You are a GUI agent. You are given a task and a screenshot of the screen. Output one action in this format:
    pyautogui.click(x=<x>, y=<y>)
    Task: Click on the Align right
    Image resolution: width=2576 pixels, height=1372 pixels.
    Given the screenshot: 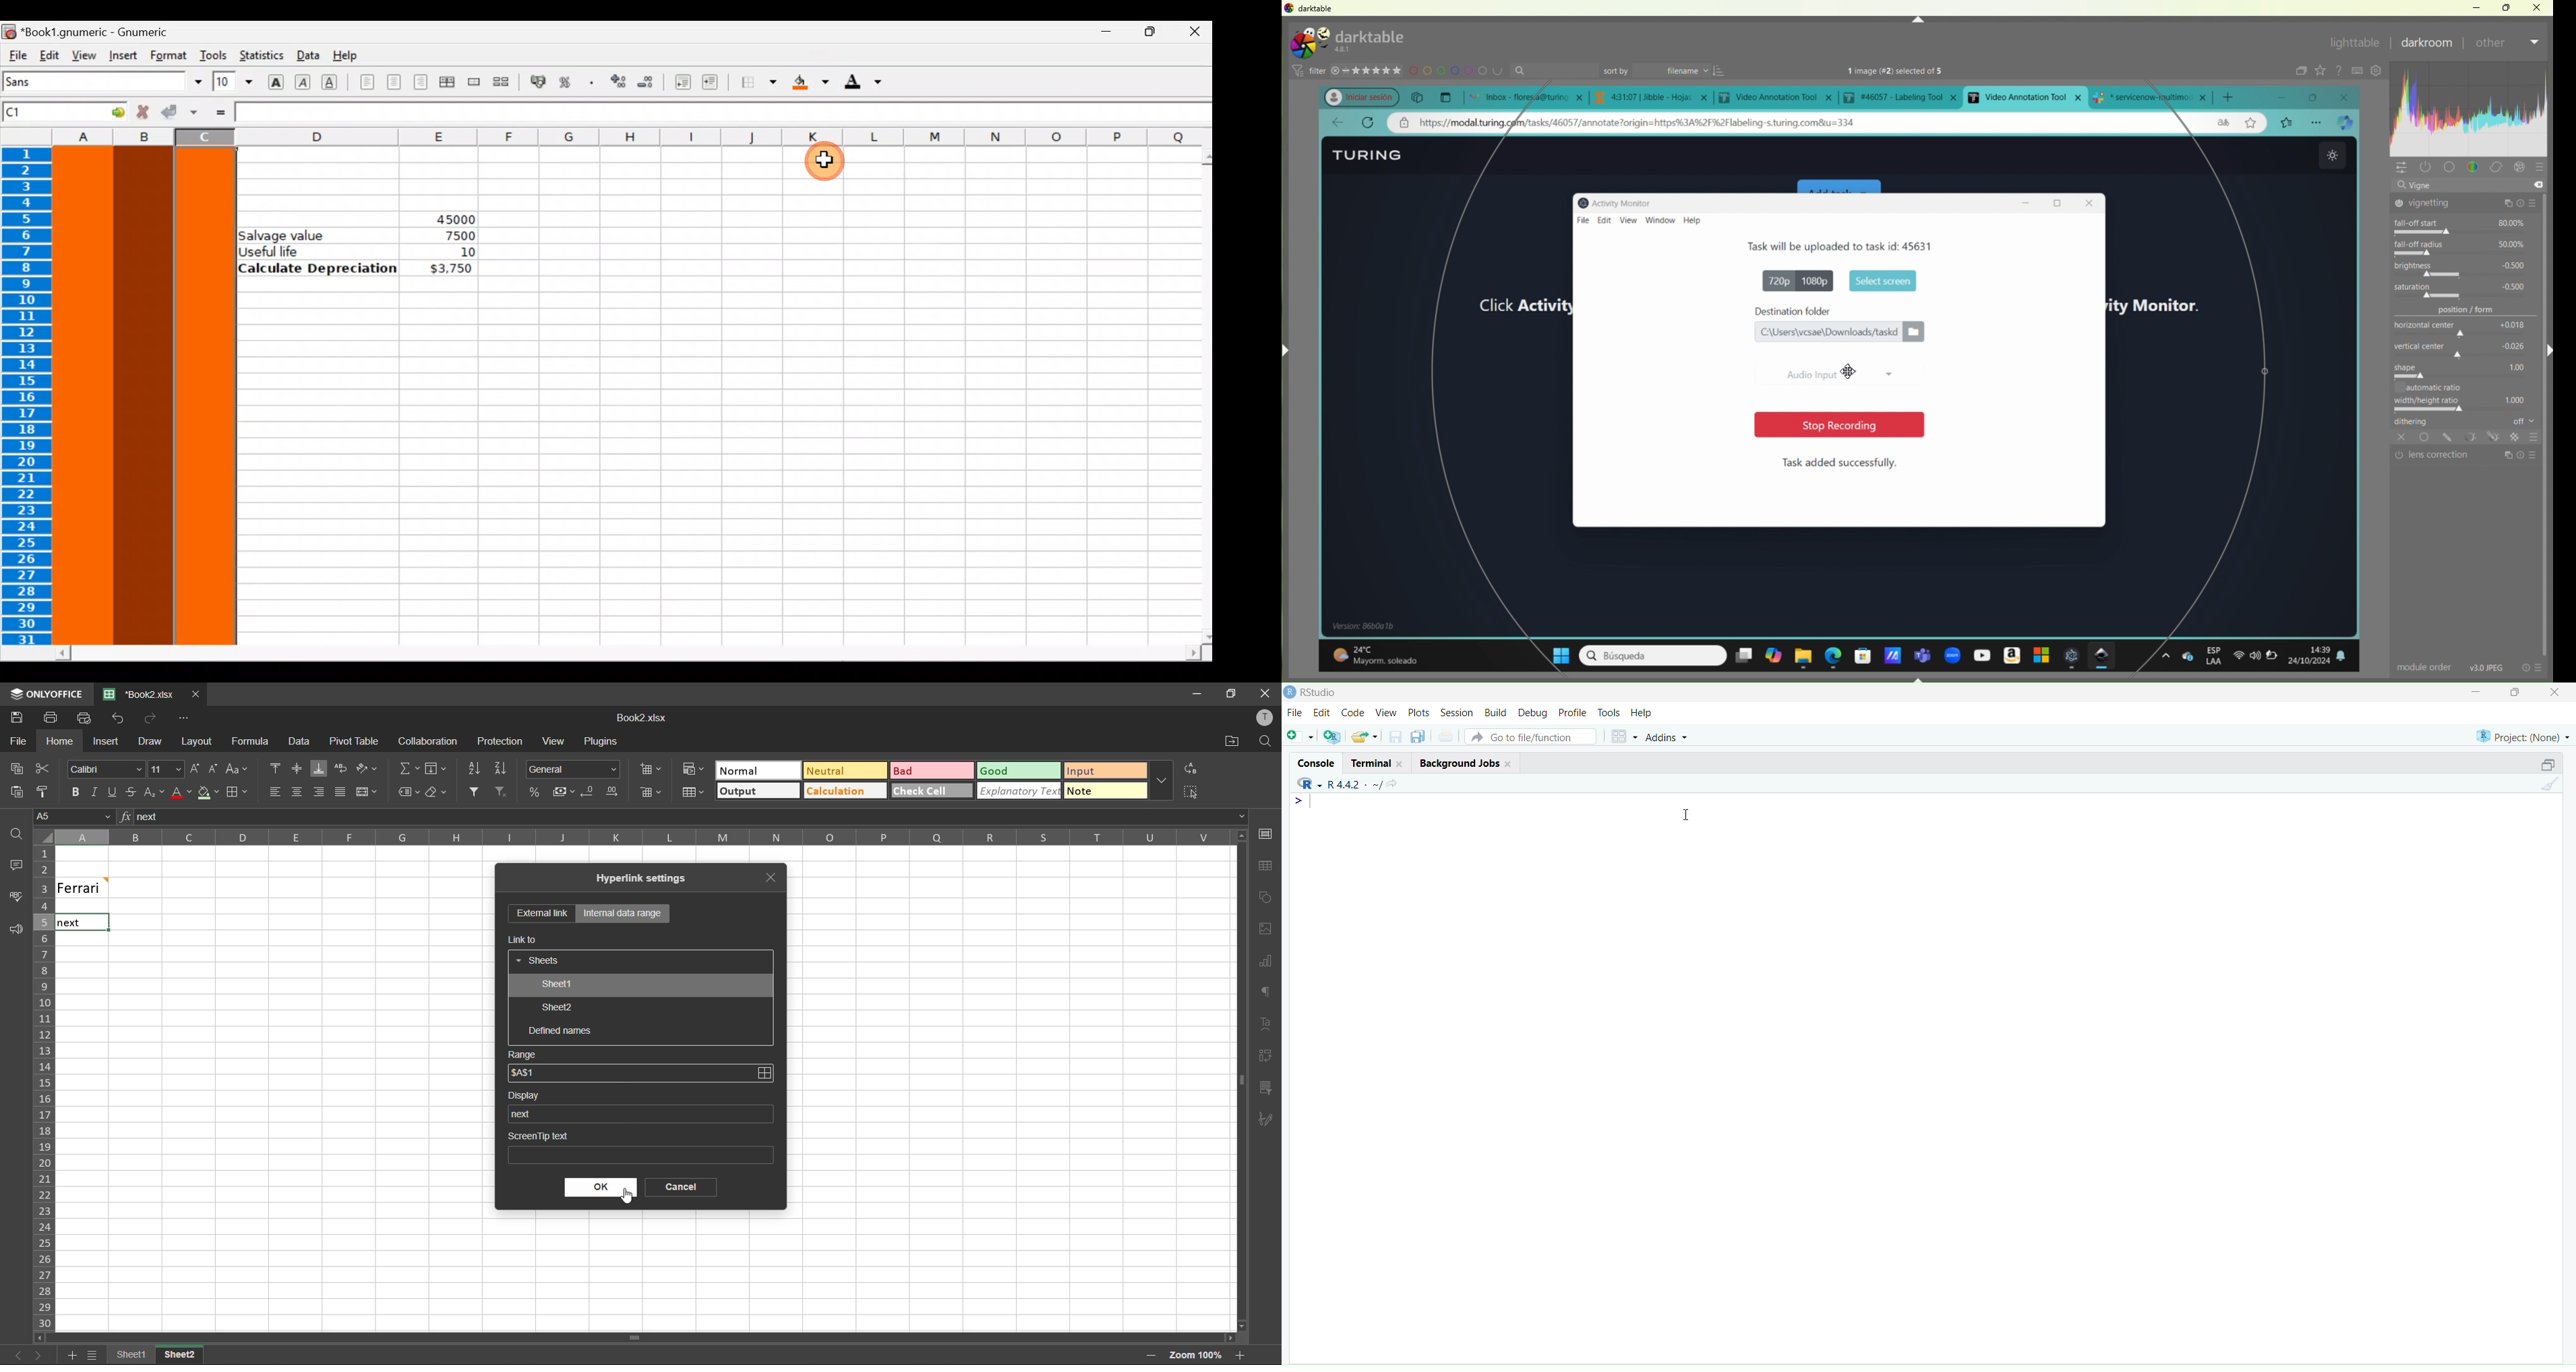 What is the action you would take?
    pyautogui.click(x=420, y=83)
    